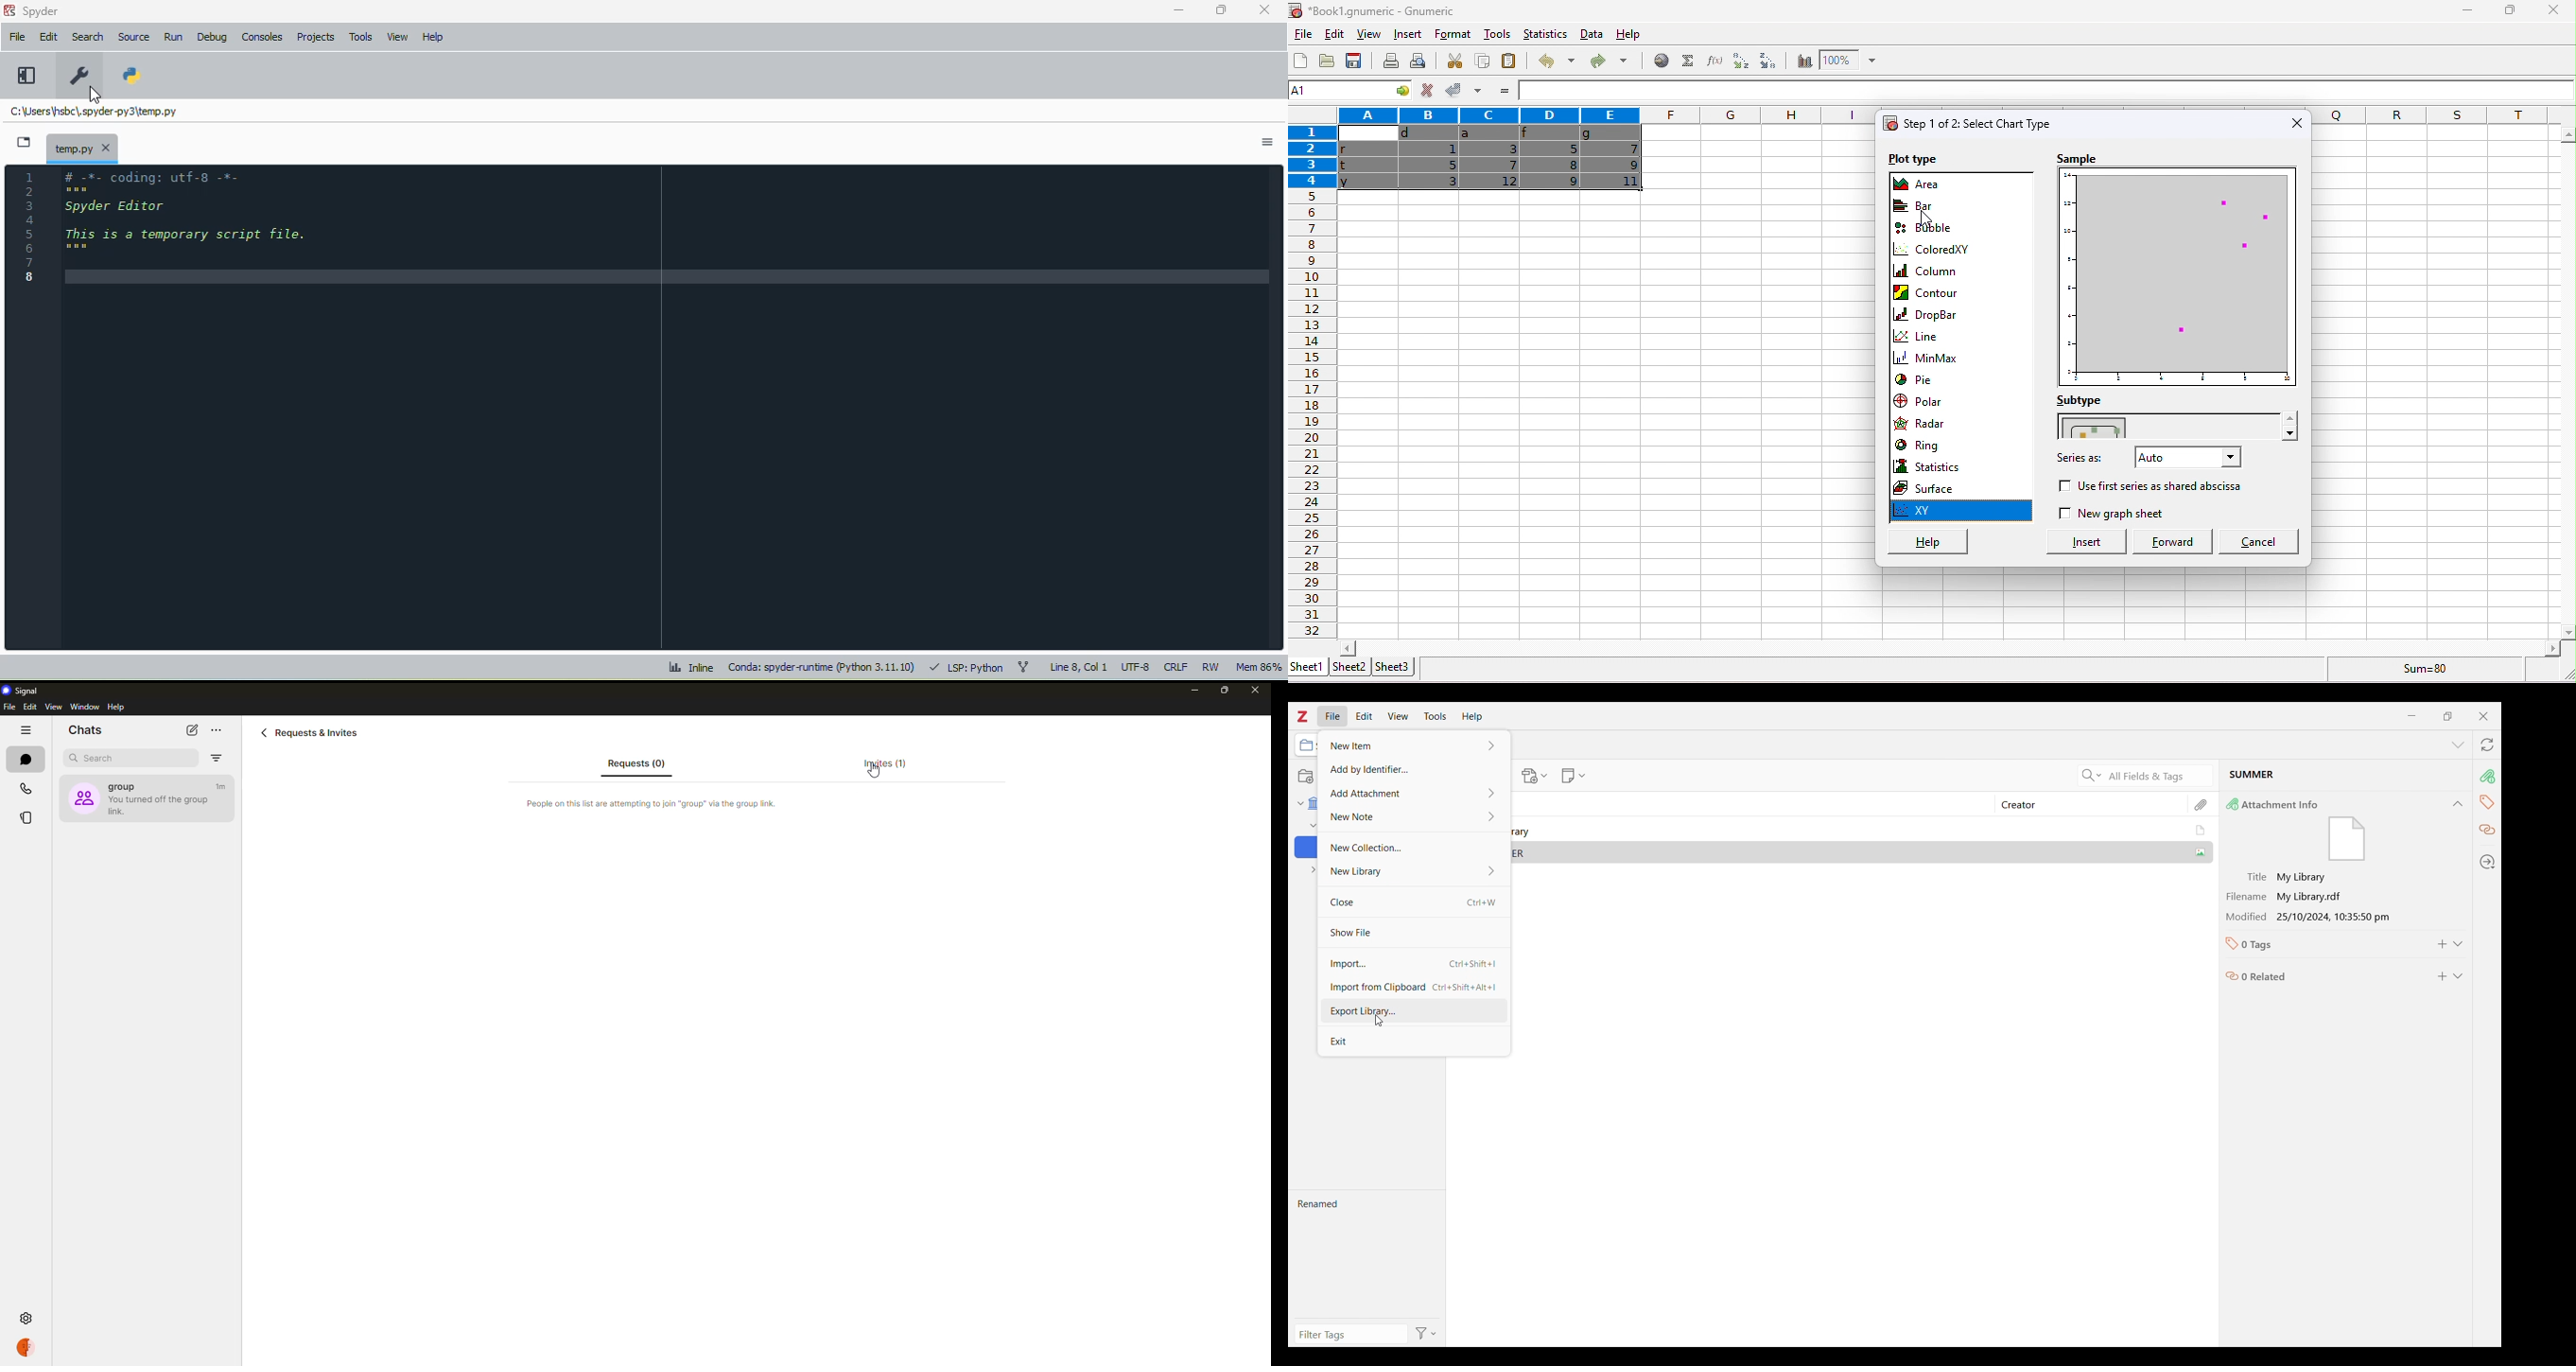 The height and width of the screenshot is (1372, 2576). What do you see at coordinates (967, 669) in the screenshot?
I see `LSP: python` at bounding box center [967, 669].